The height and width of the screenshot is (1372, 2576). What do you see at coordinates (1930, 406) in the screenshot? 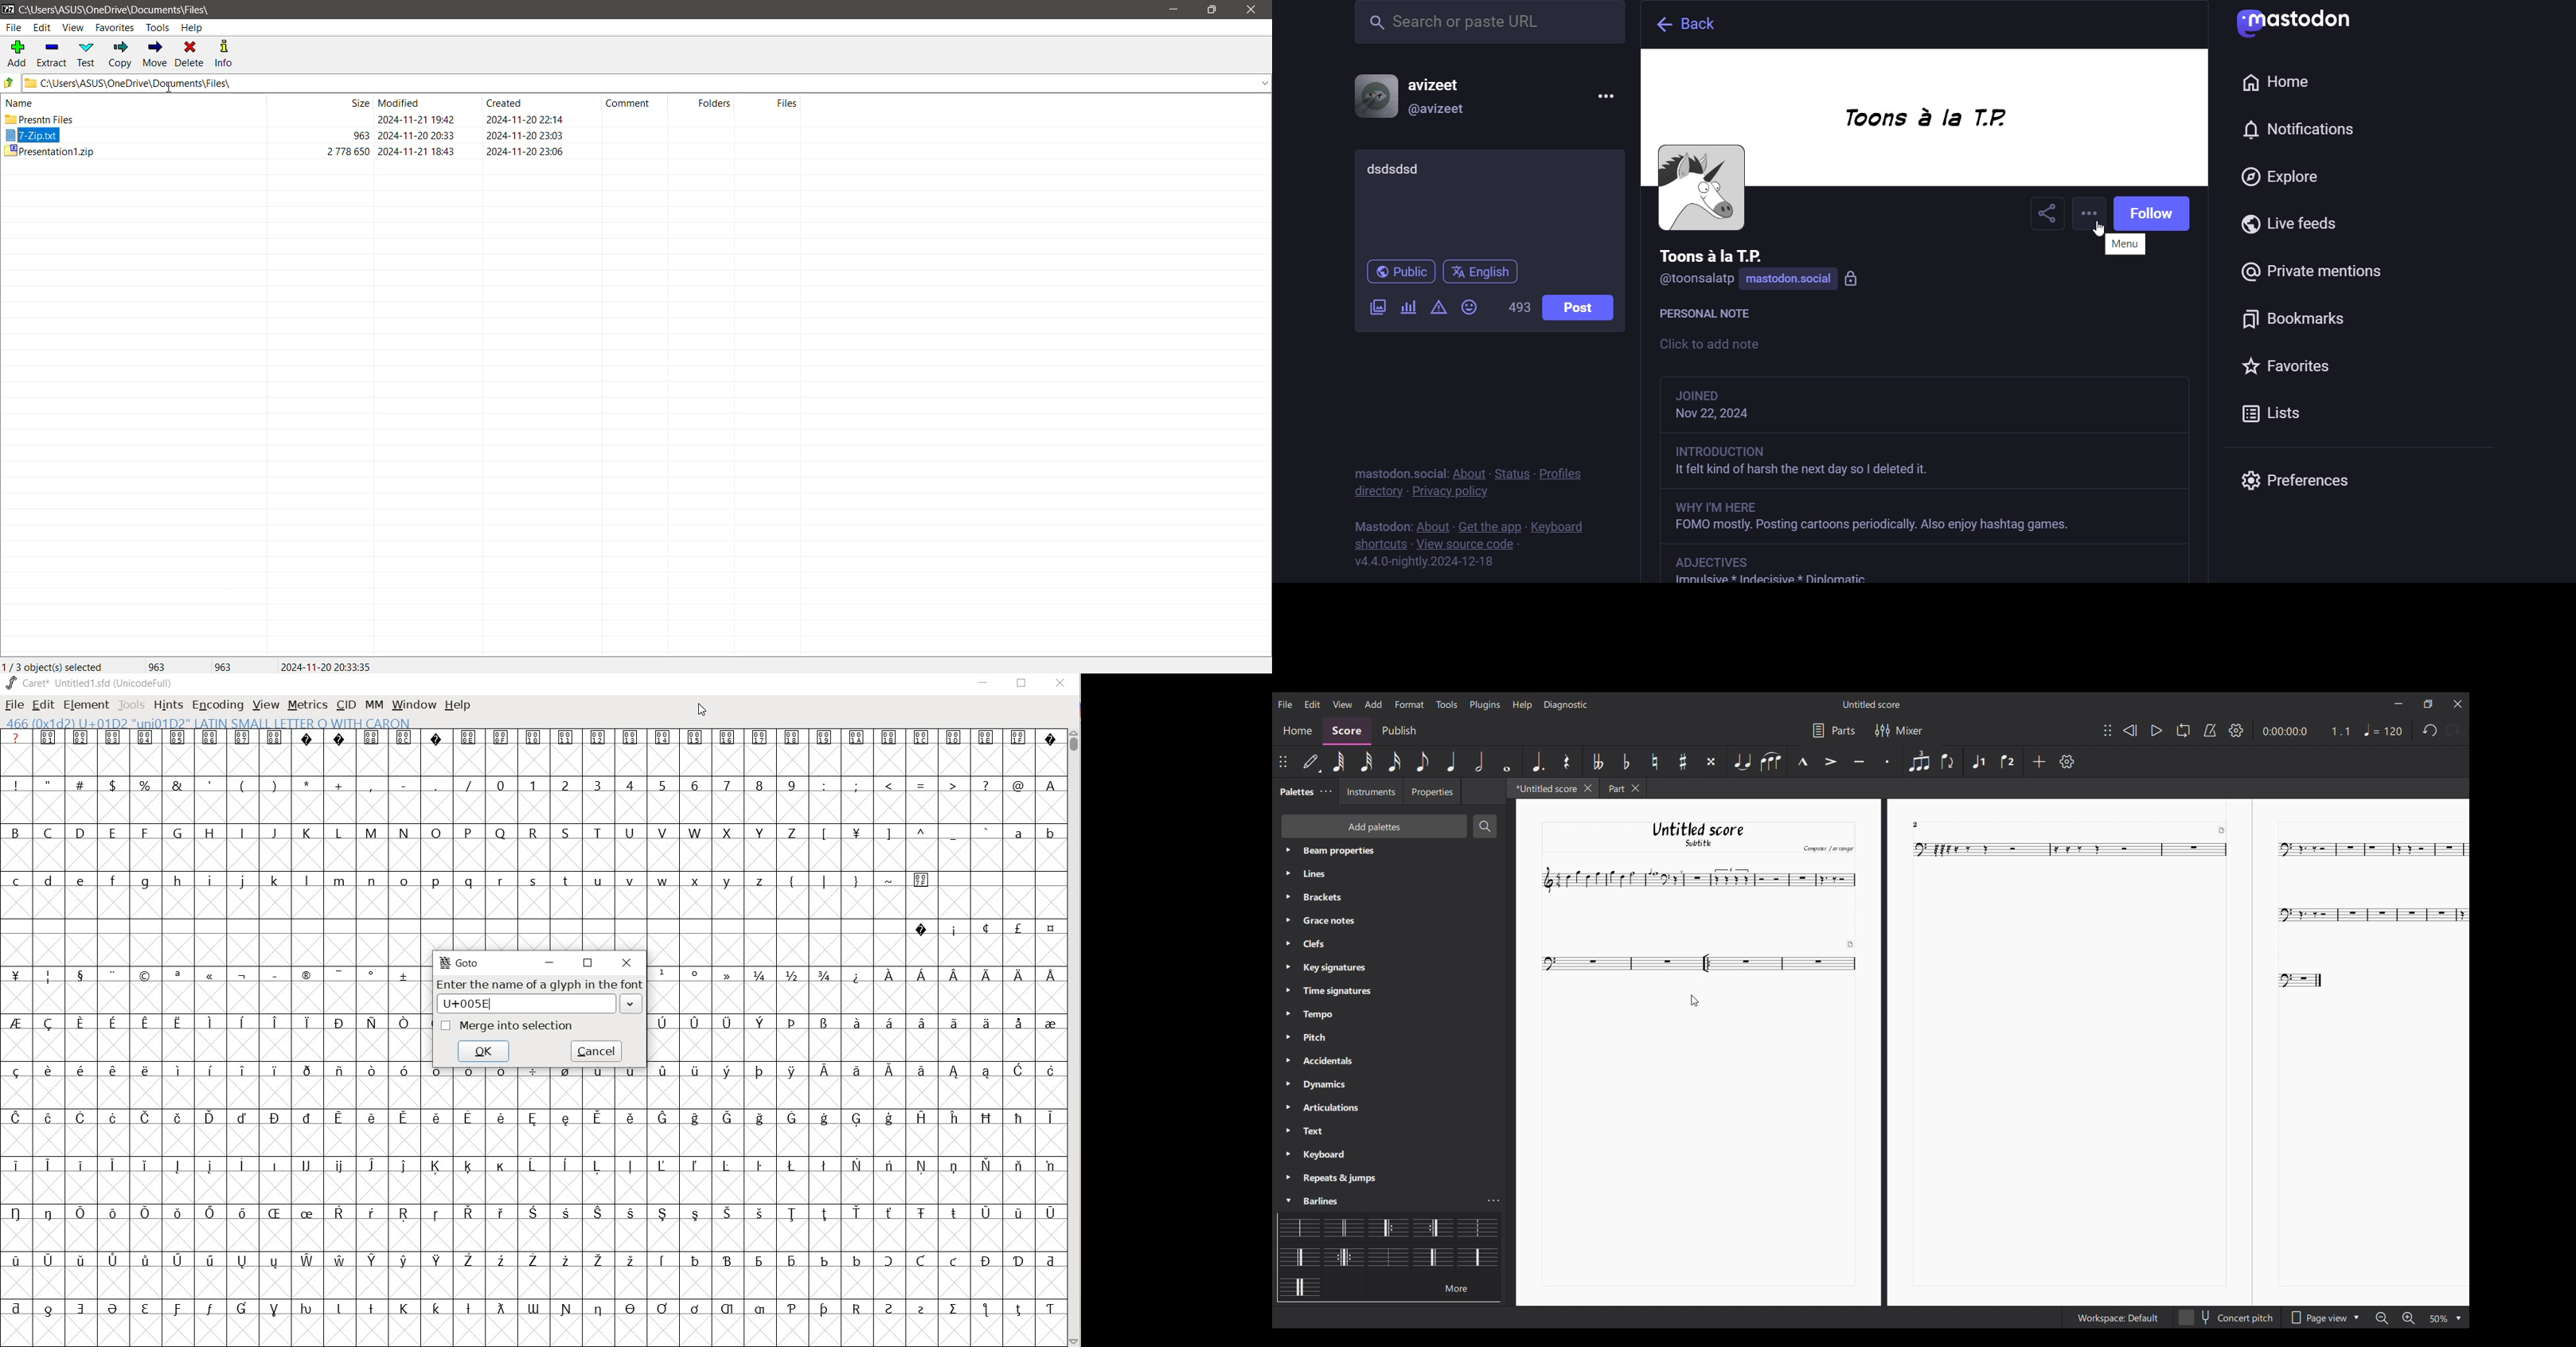
I see `user informatin` at bounding box center [1930, 406].